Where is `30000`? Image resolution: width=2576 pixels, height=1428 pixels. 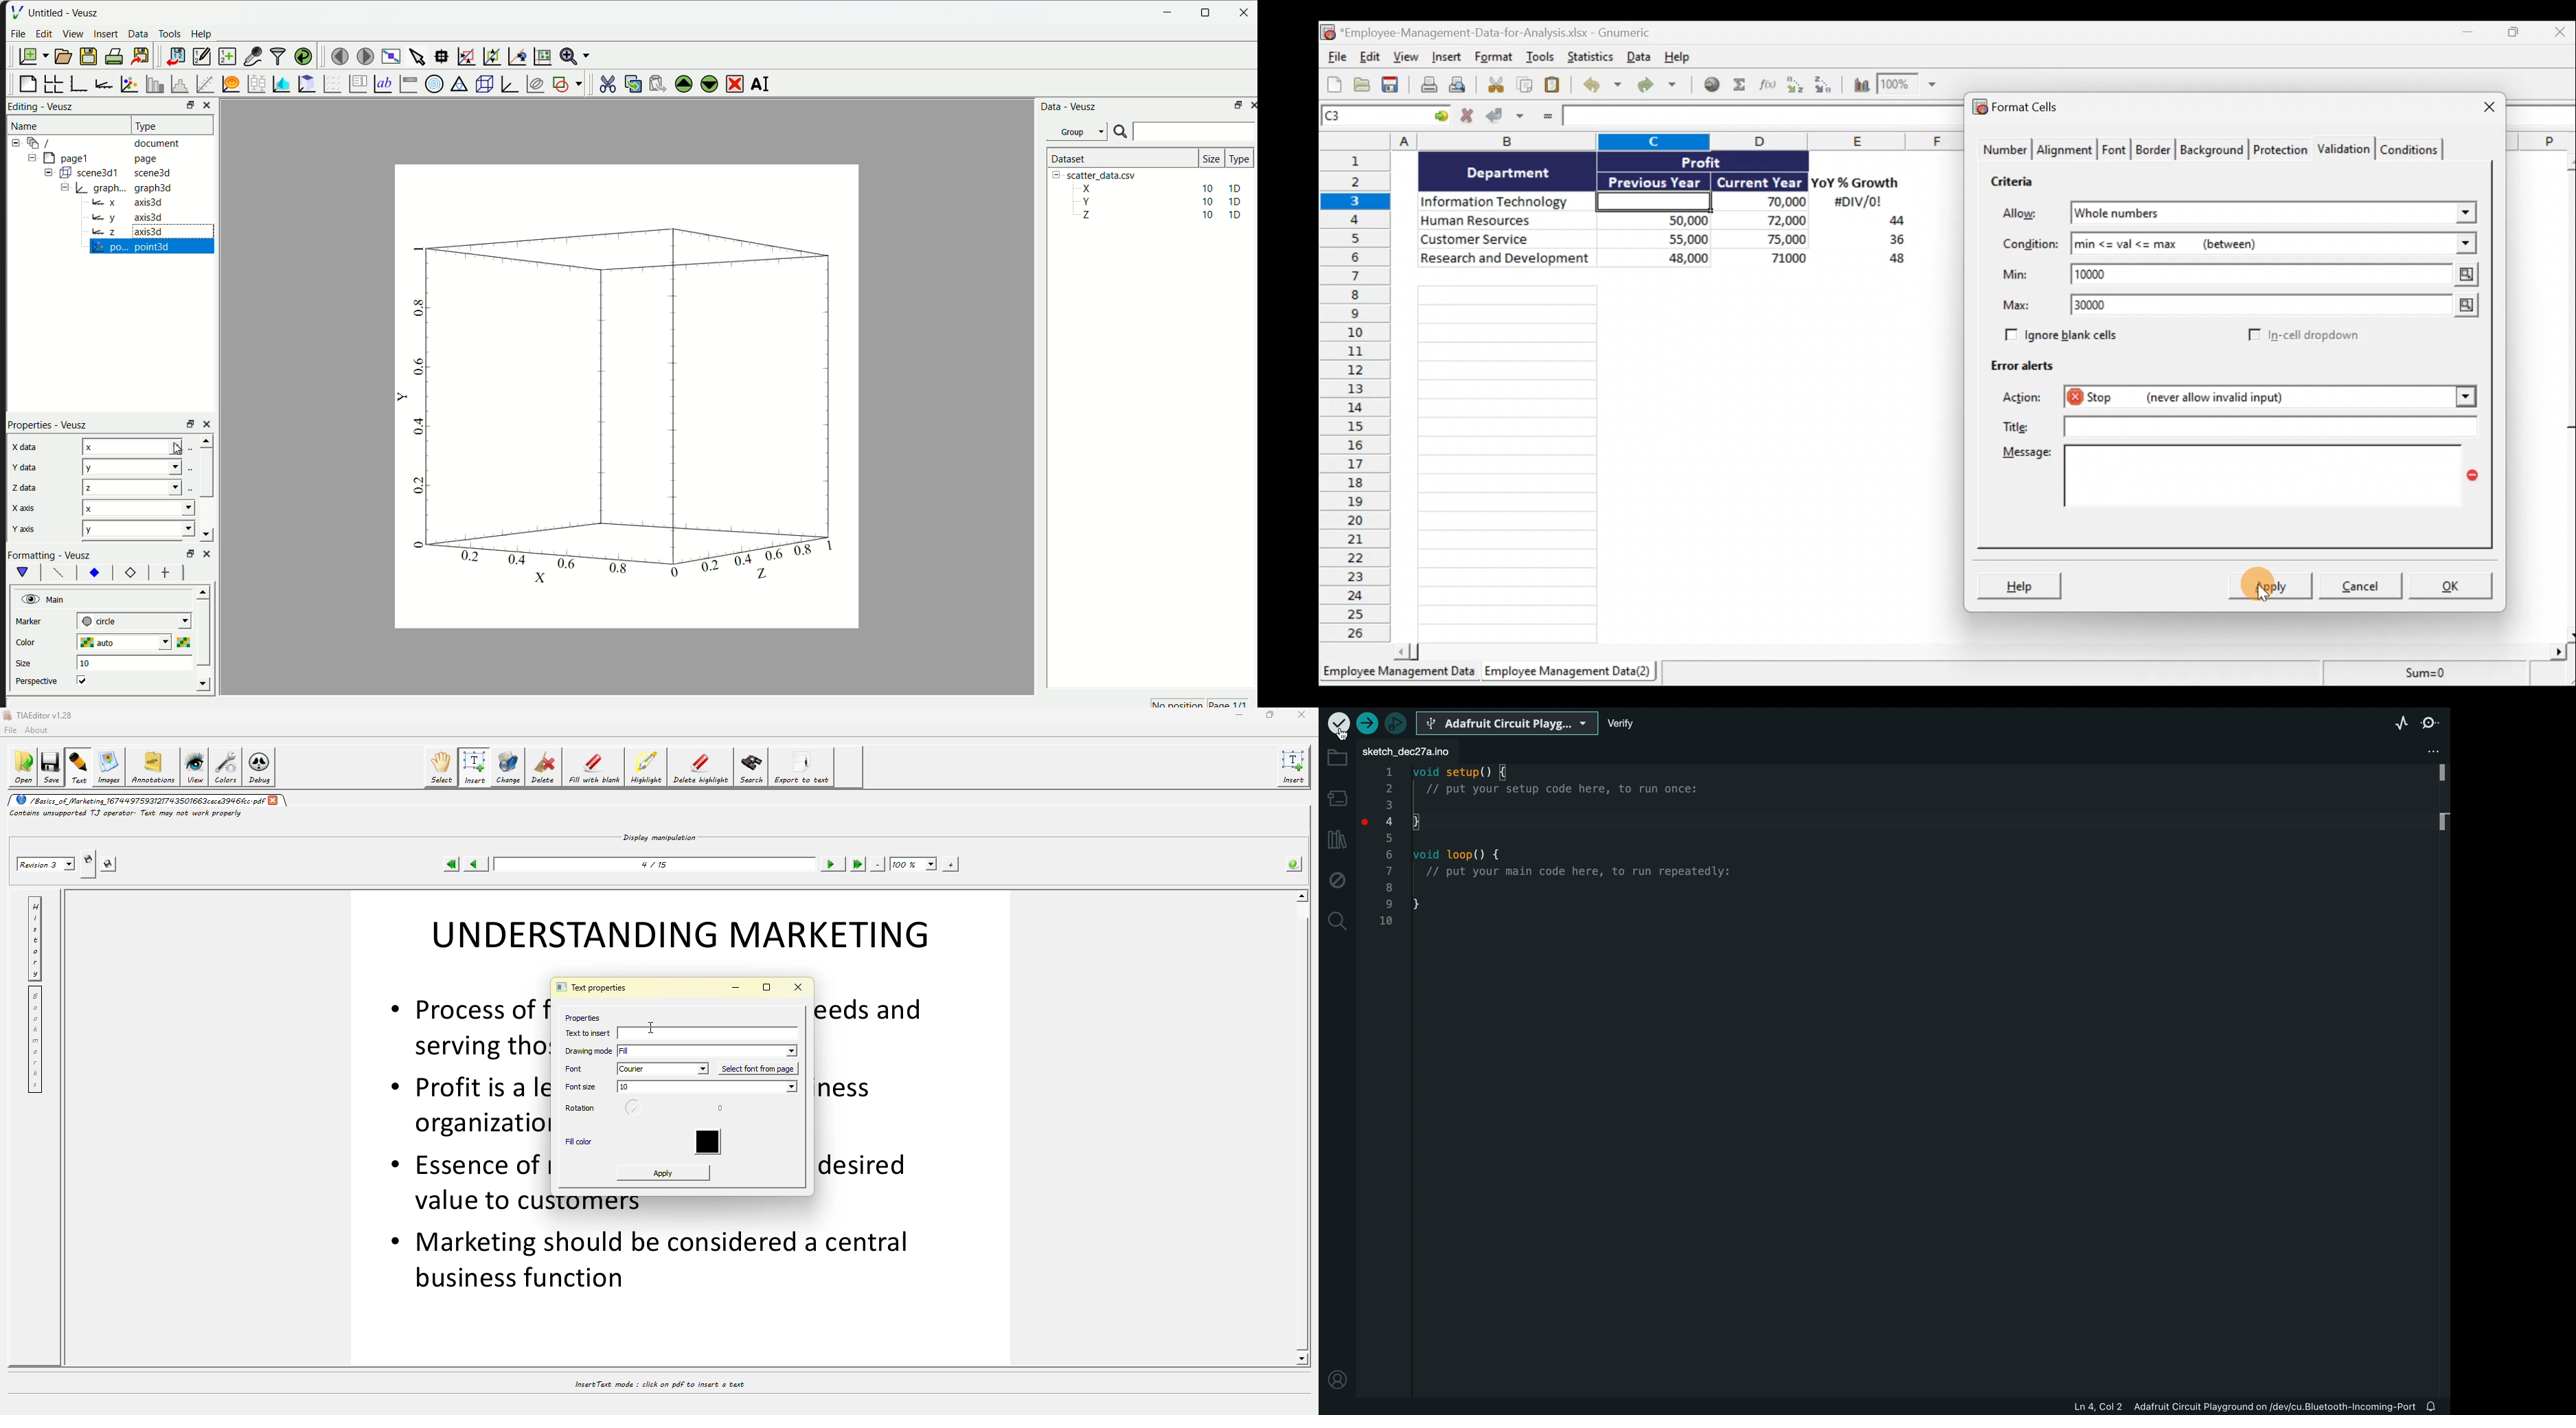
30000 is located at coordinates (2099, 307).